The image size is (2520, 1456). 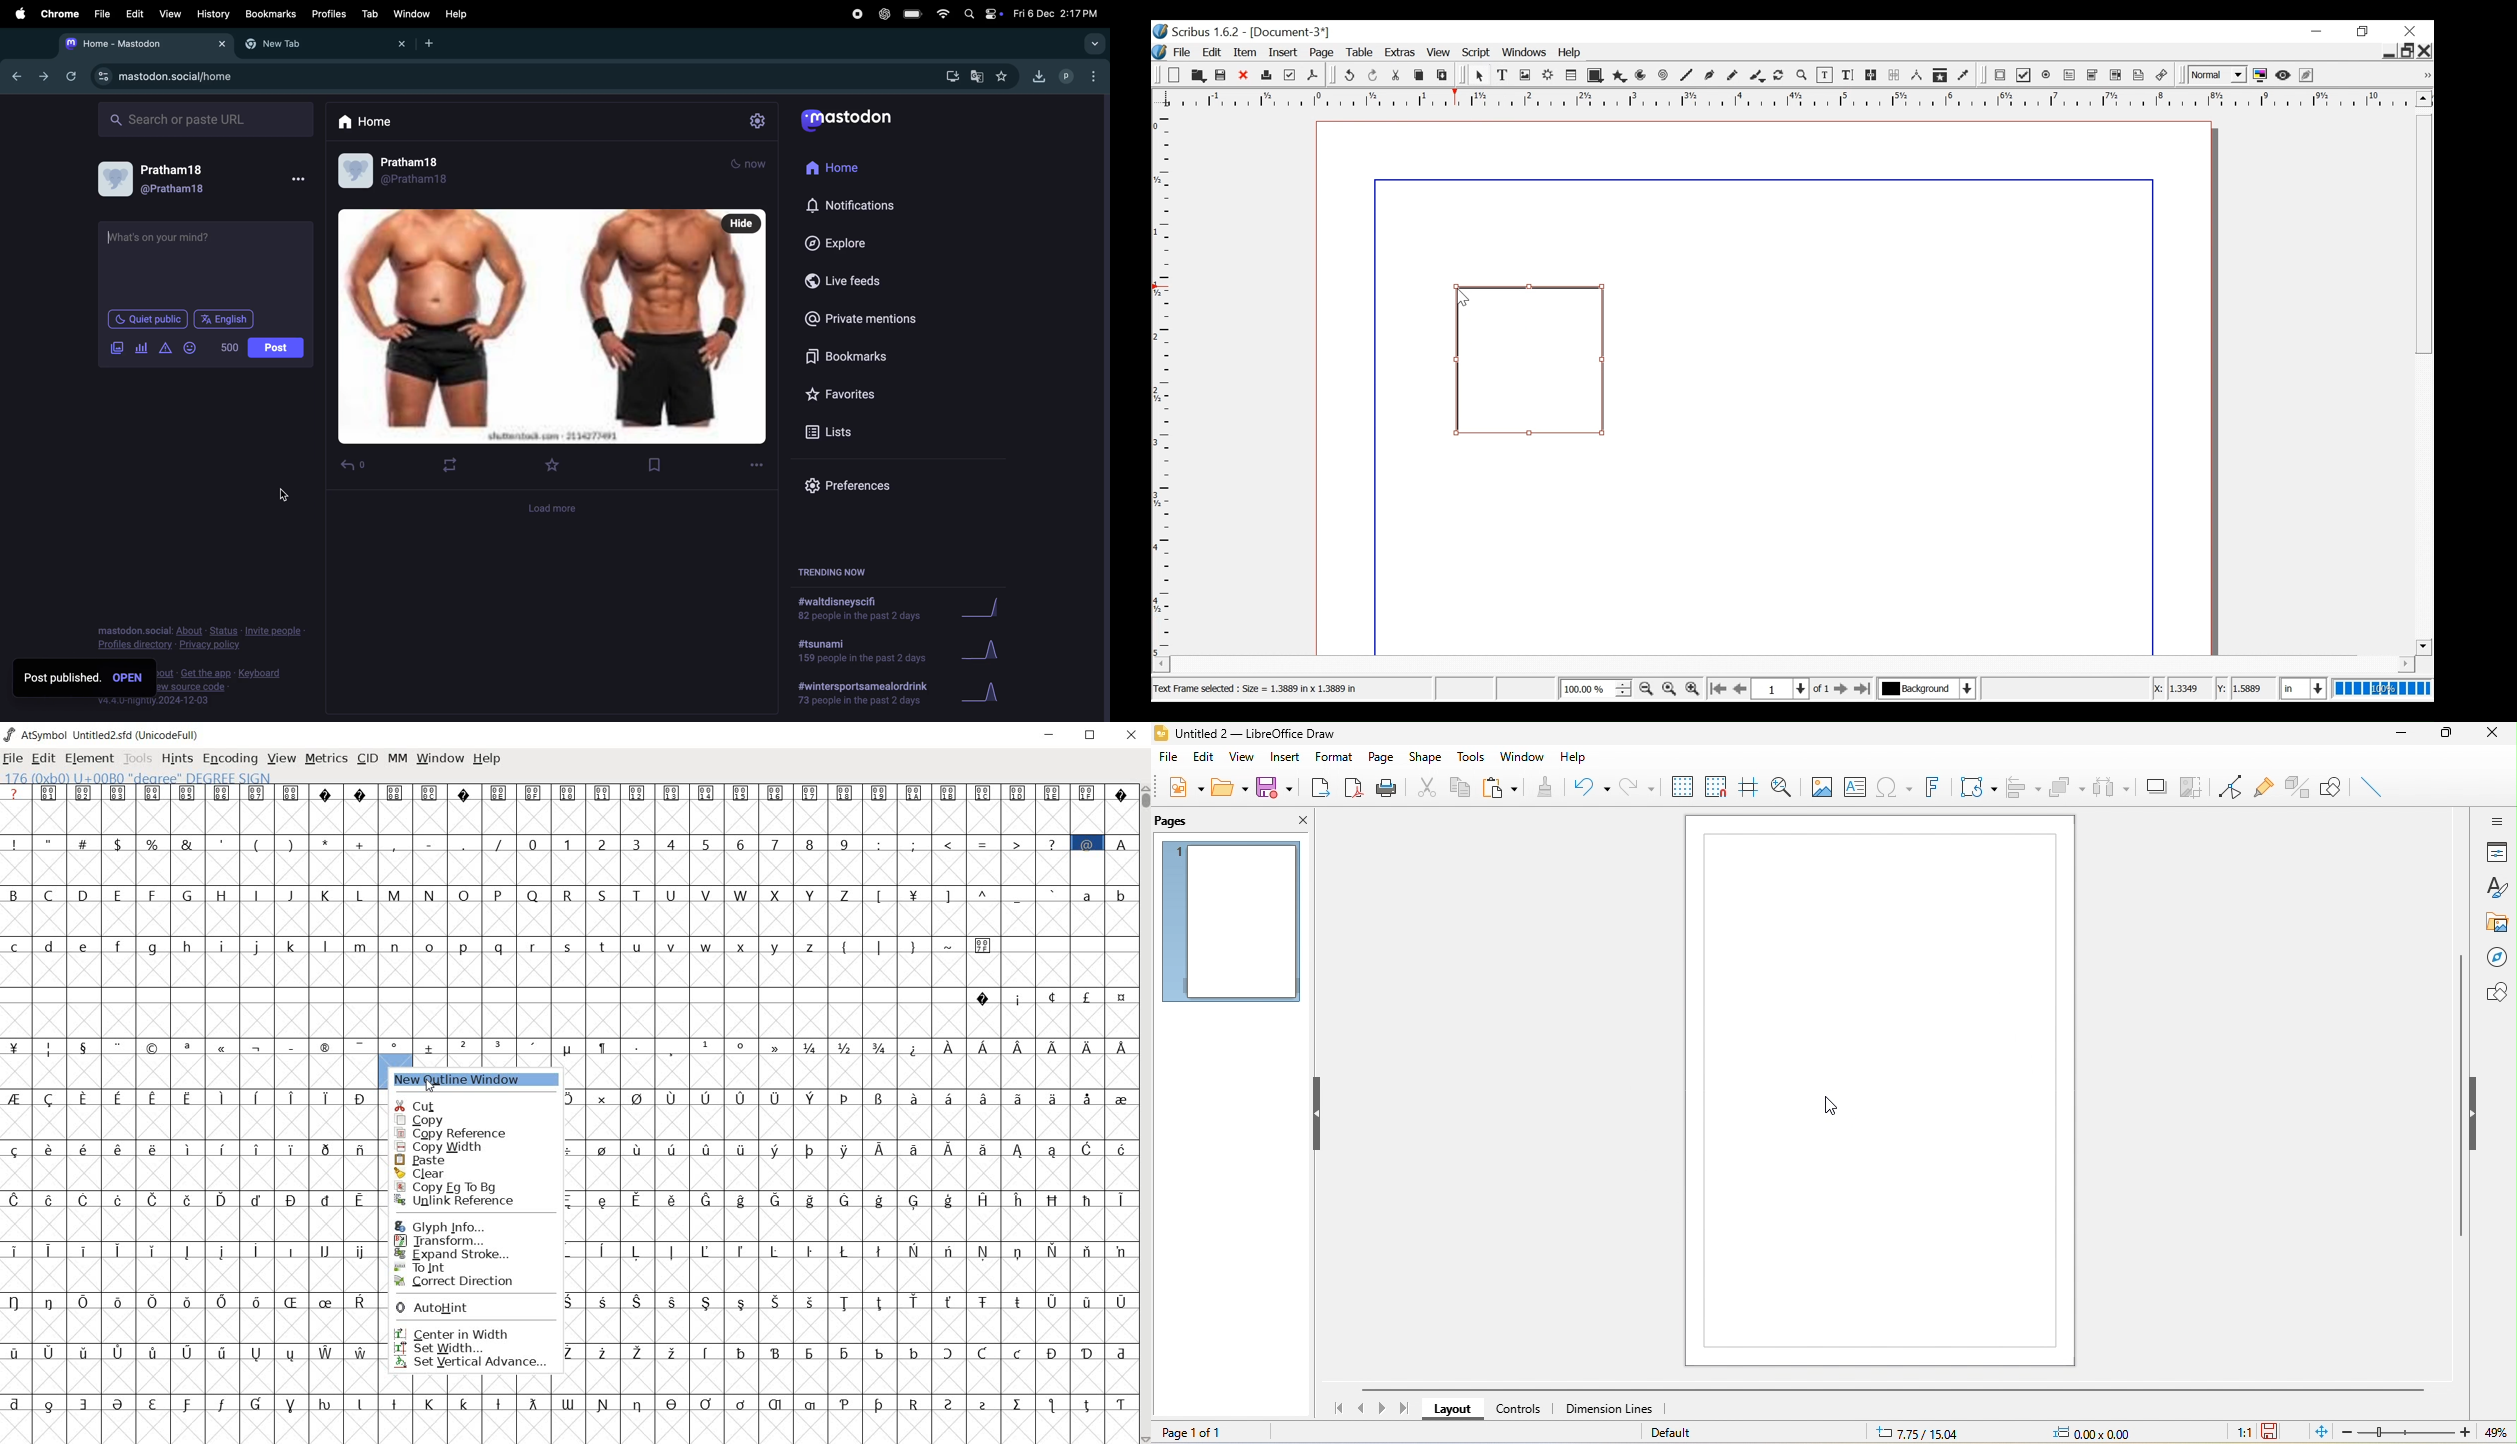 I want to click on special characters, so click(x=255, y=842).